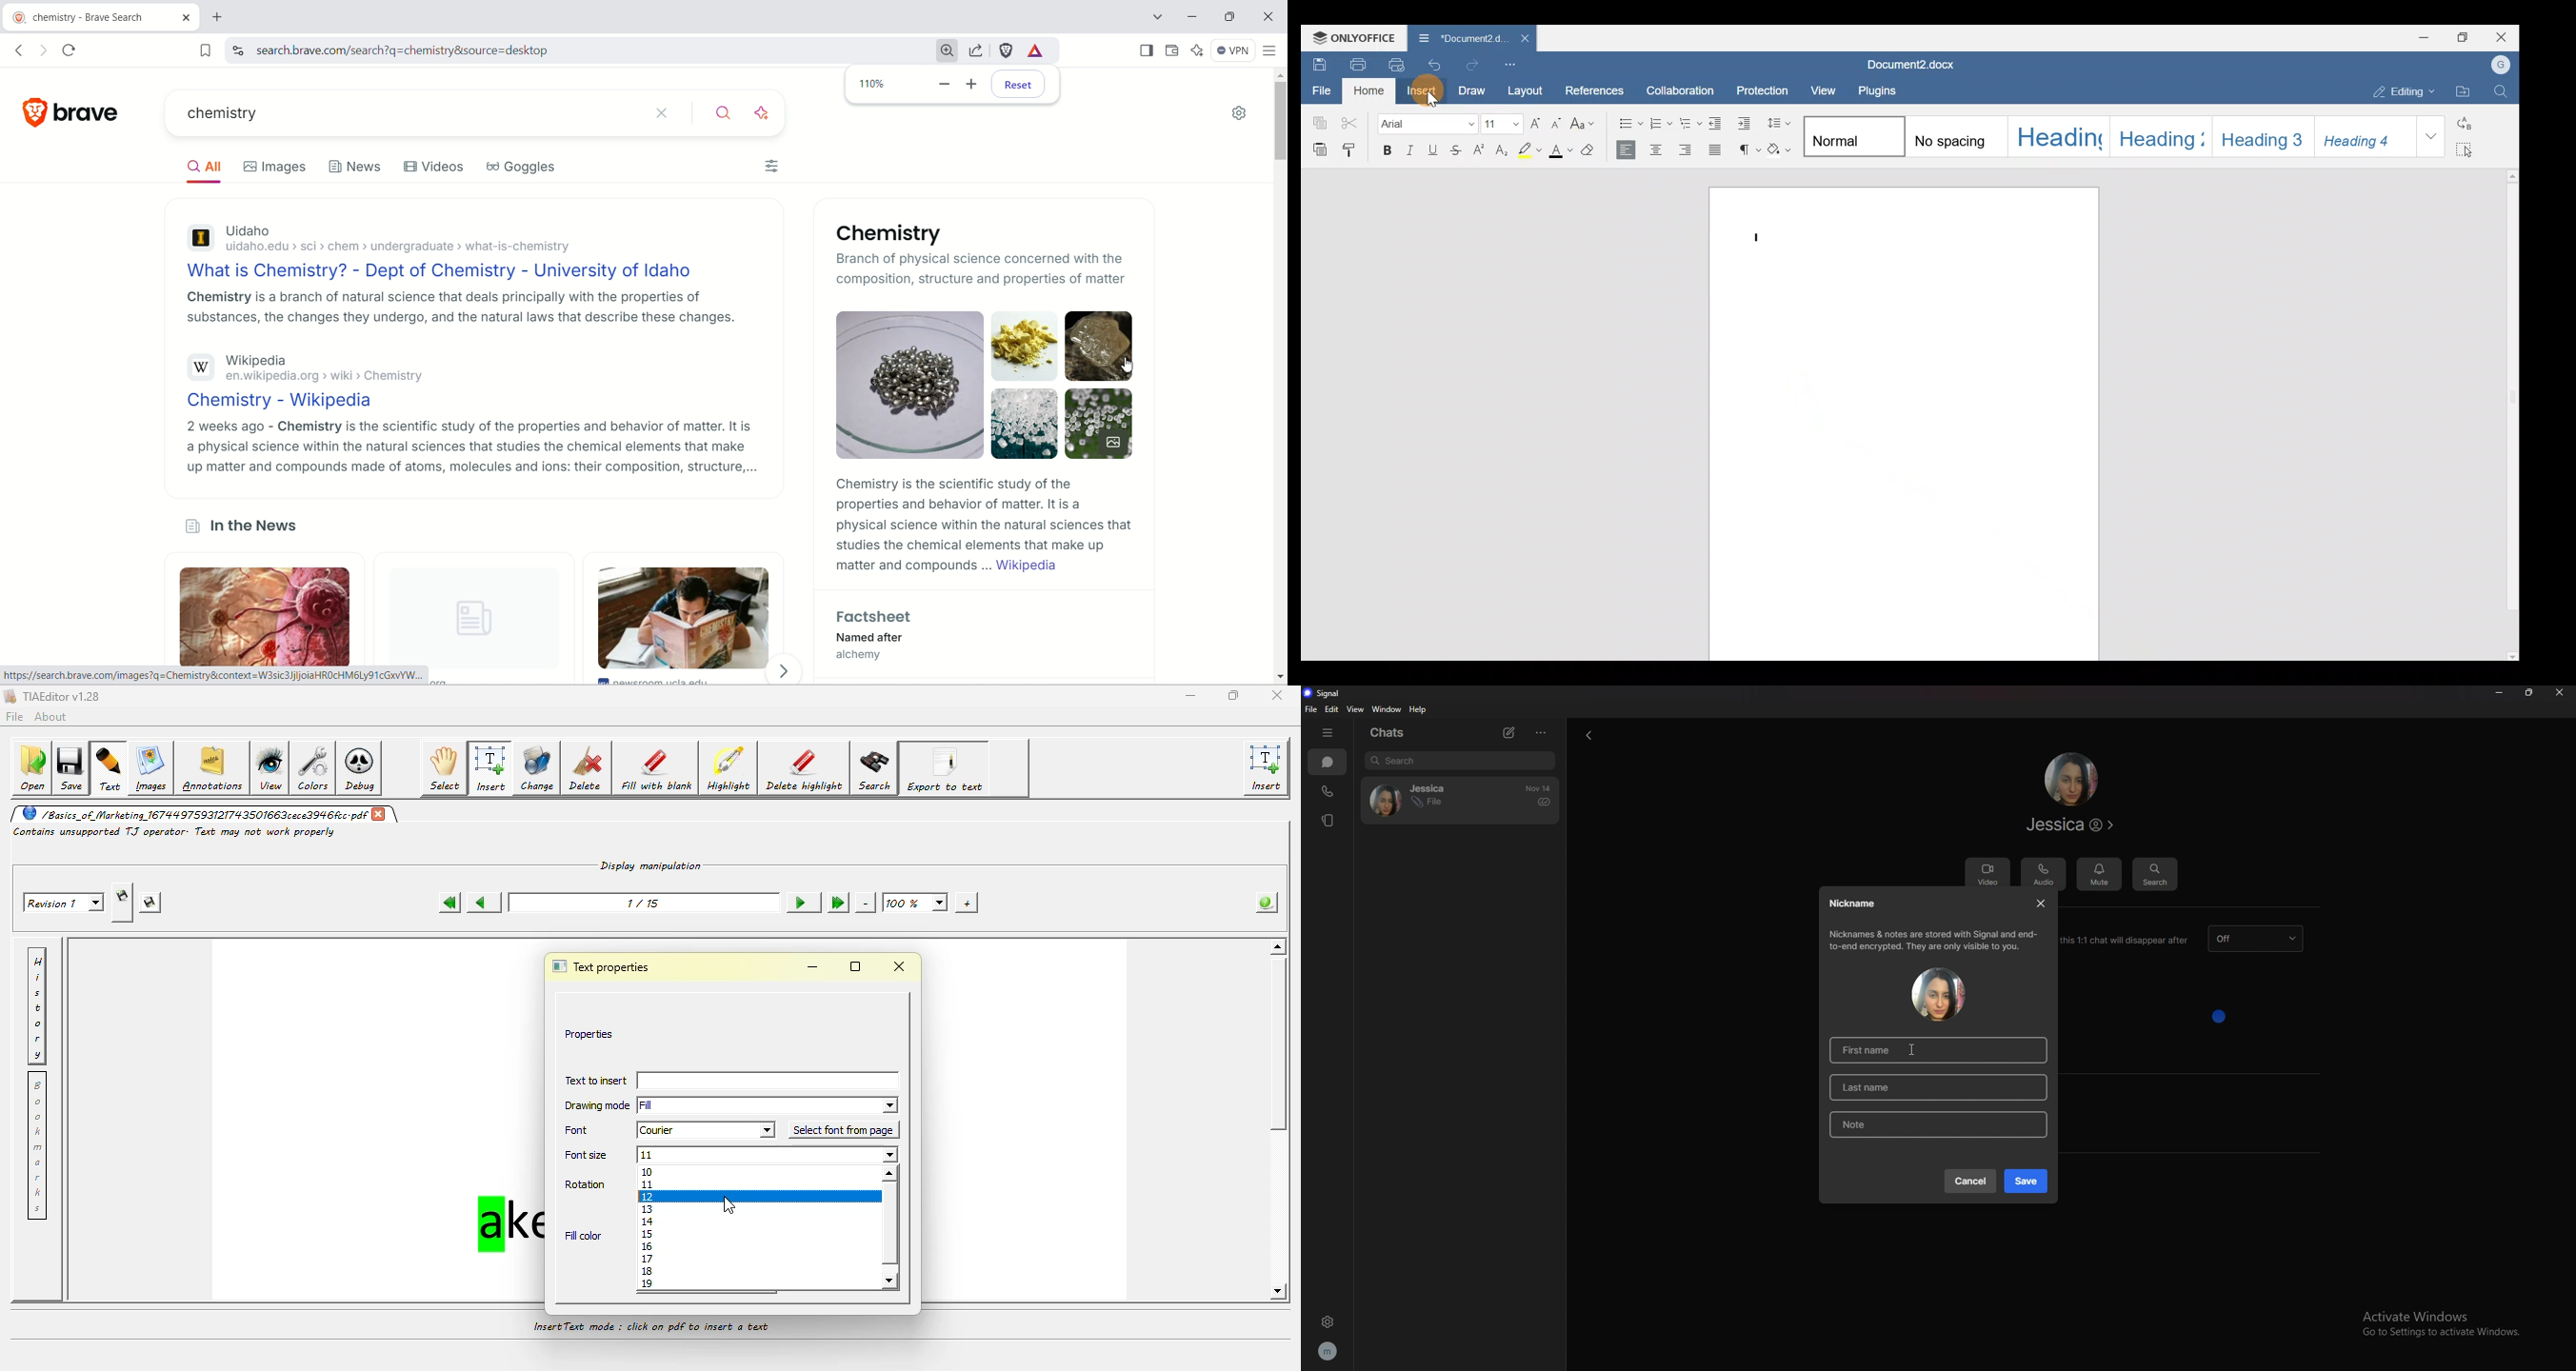  Describe the element at coordinates (1233, 15) in the screenshot. I see `maximize` at that location.